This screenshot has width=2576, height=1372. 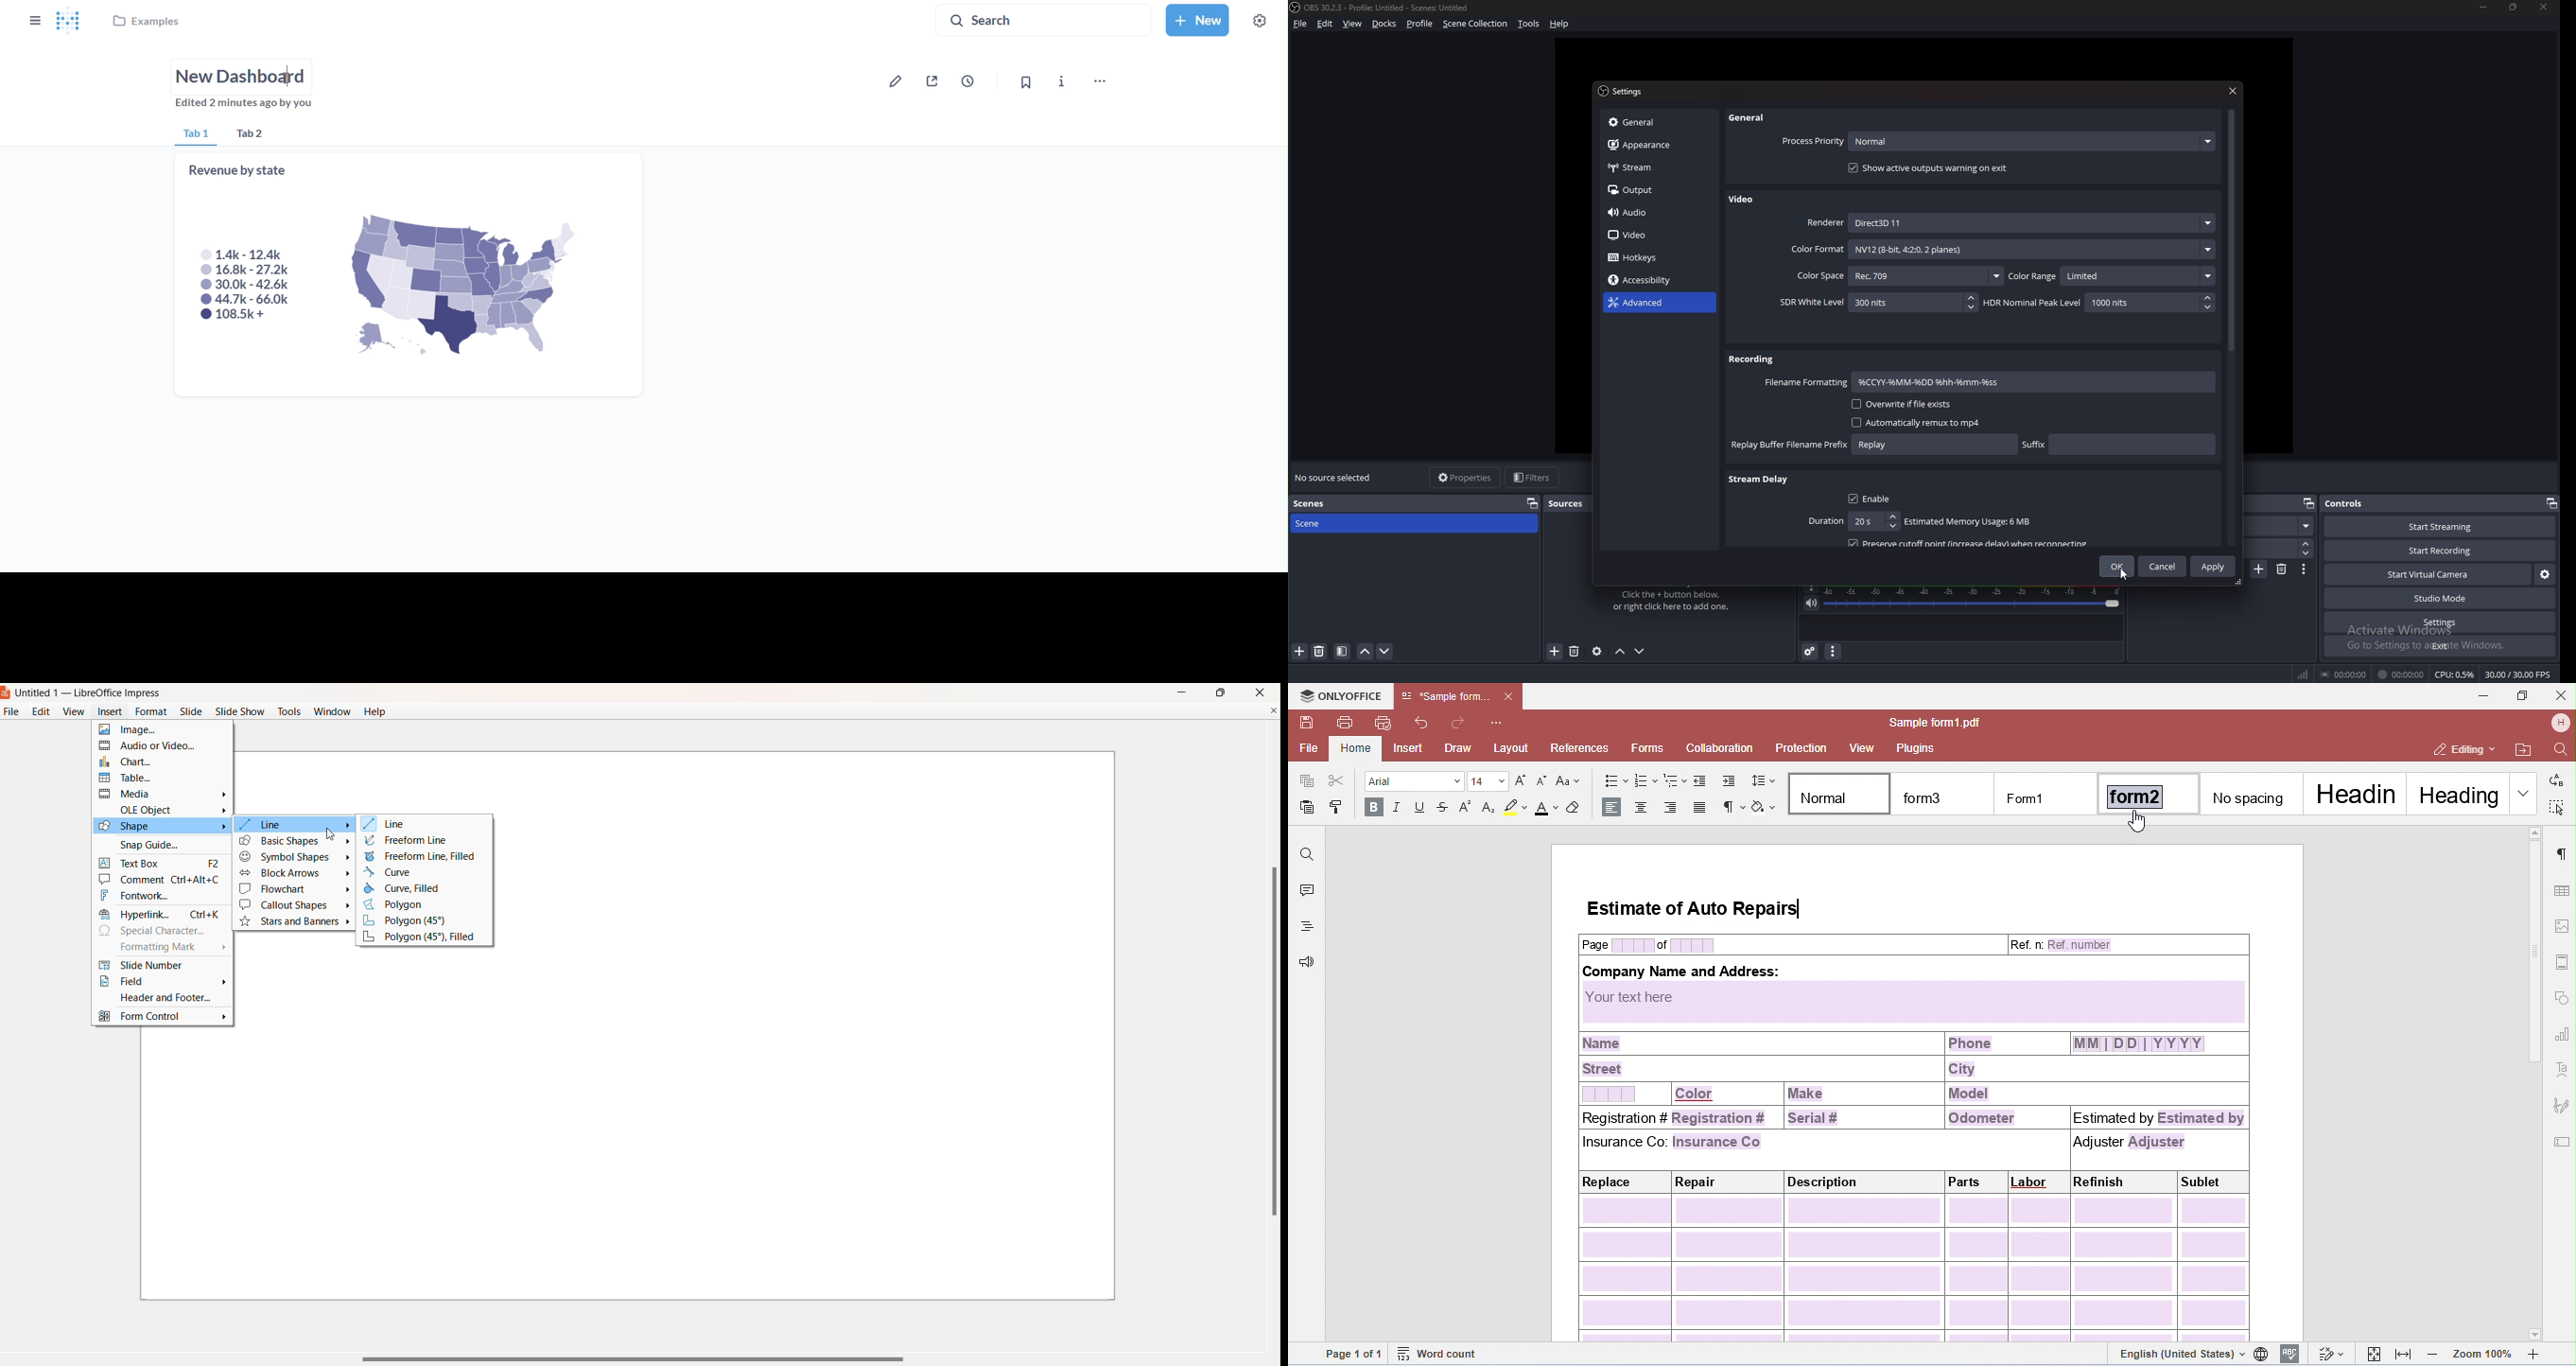 I want to click on tab 2, so click(x=257, y=134).